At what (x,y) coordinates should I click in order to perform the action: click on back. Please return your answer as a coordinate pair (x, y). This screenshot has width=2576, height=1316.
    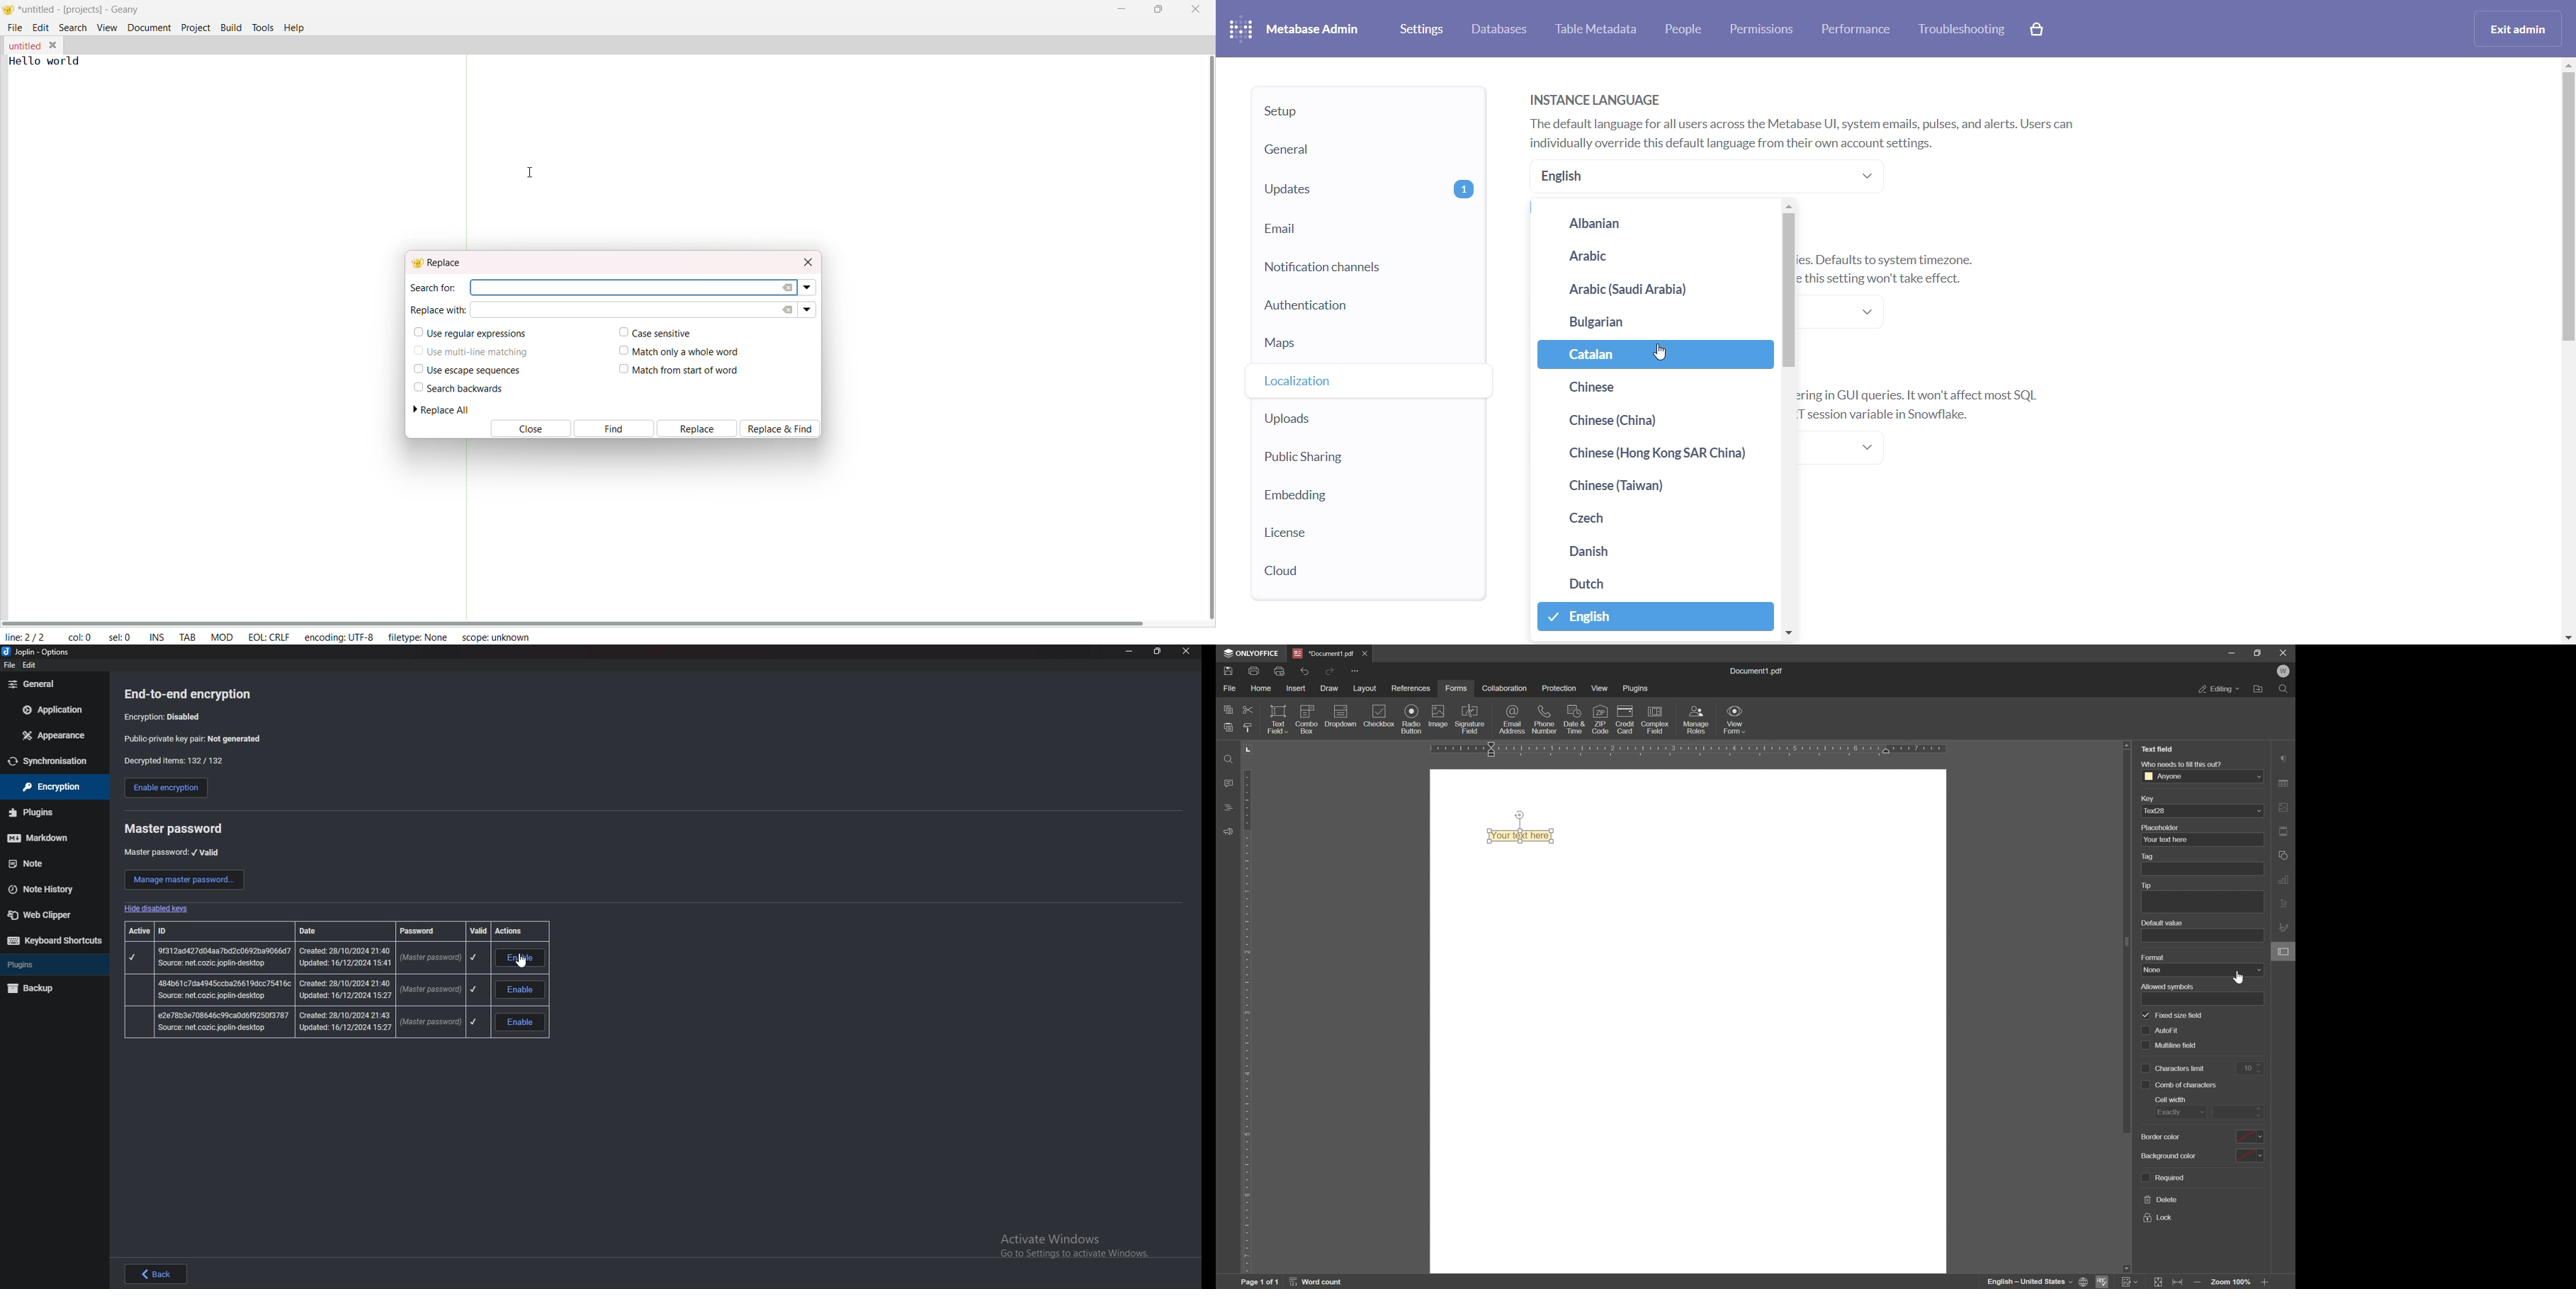
    Looking at the image, I should click on (158, 1273).